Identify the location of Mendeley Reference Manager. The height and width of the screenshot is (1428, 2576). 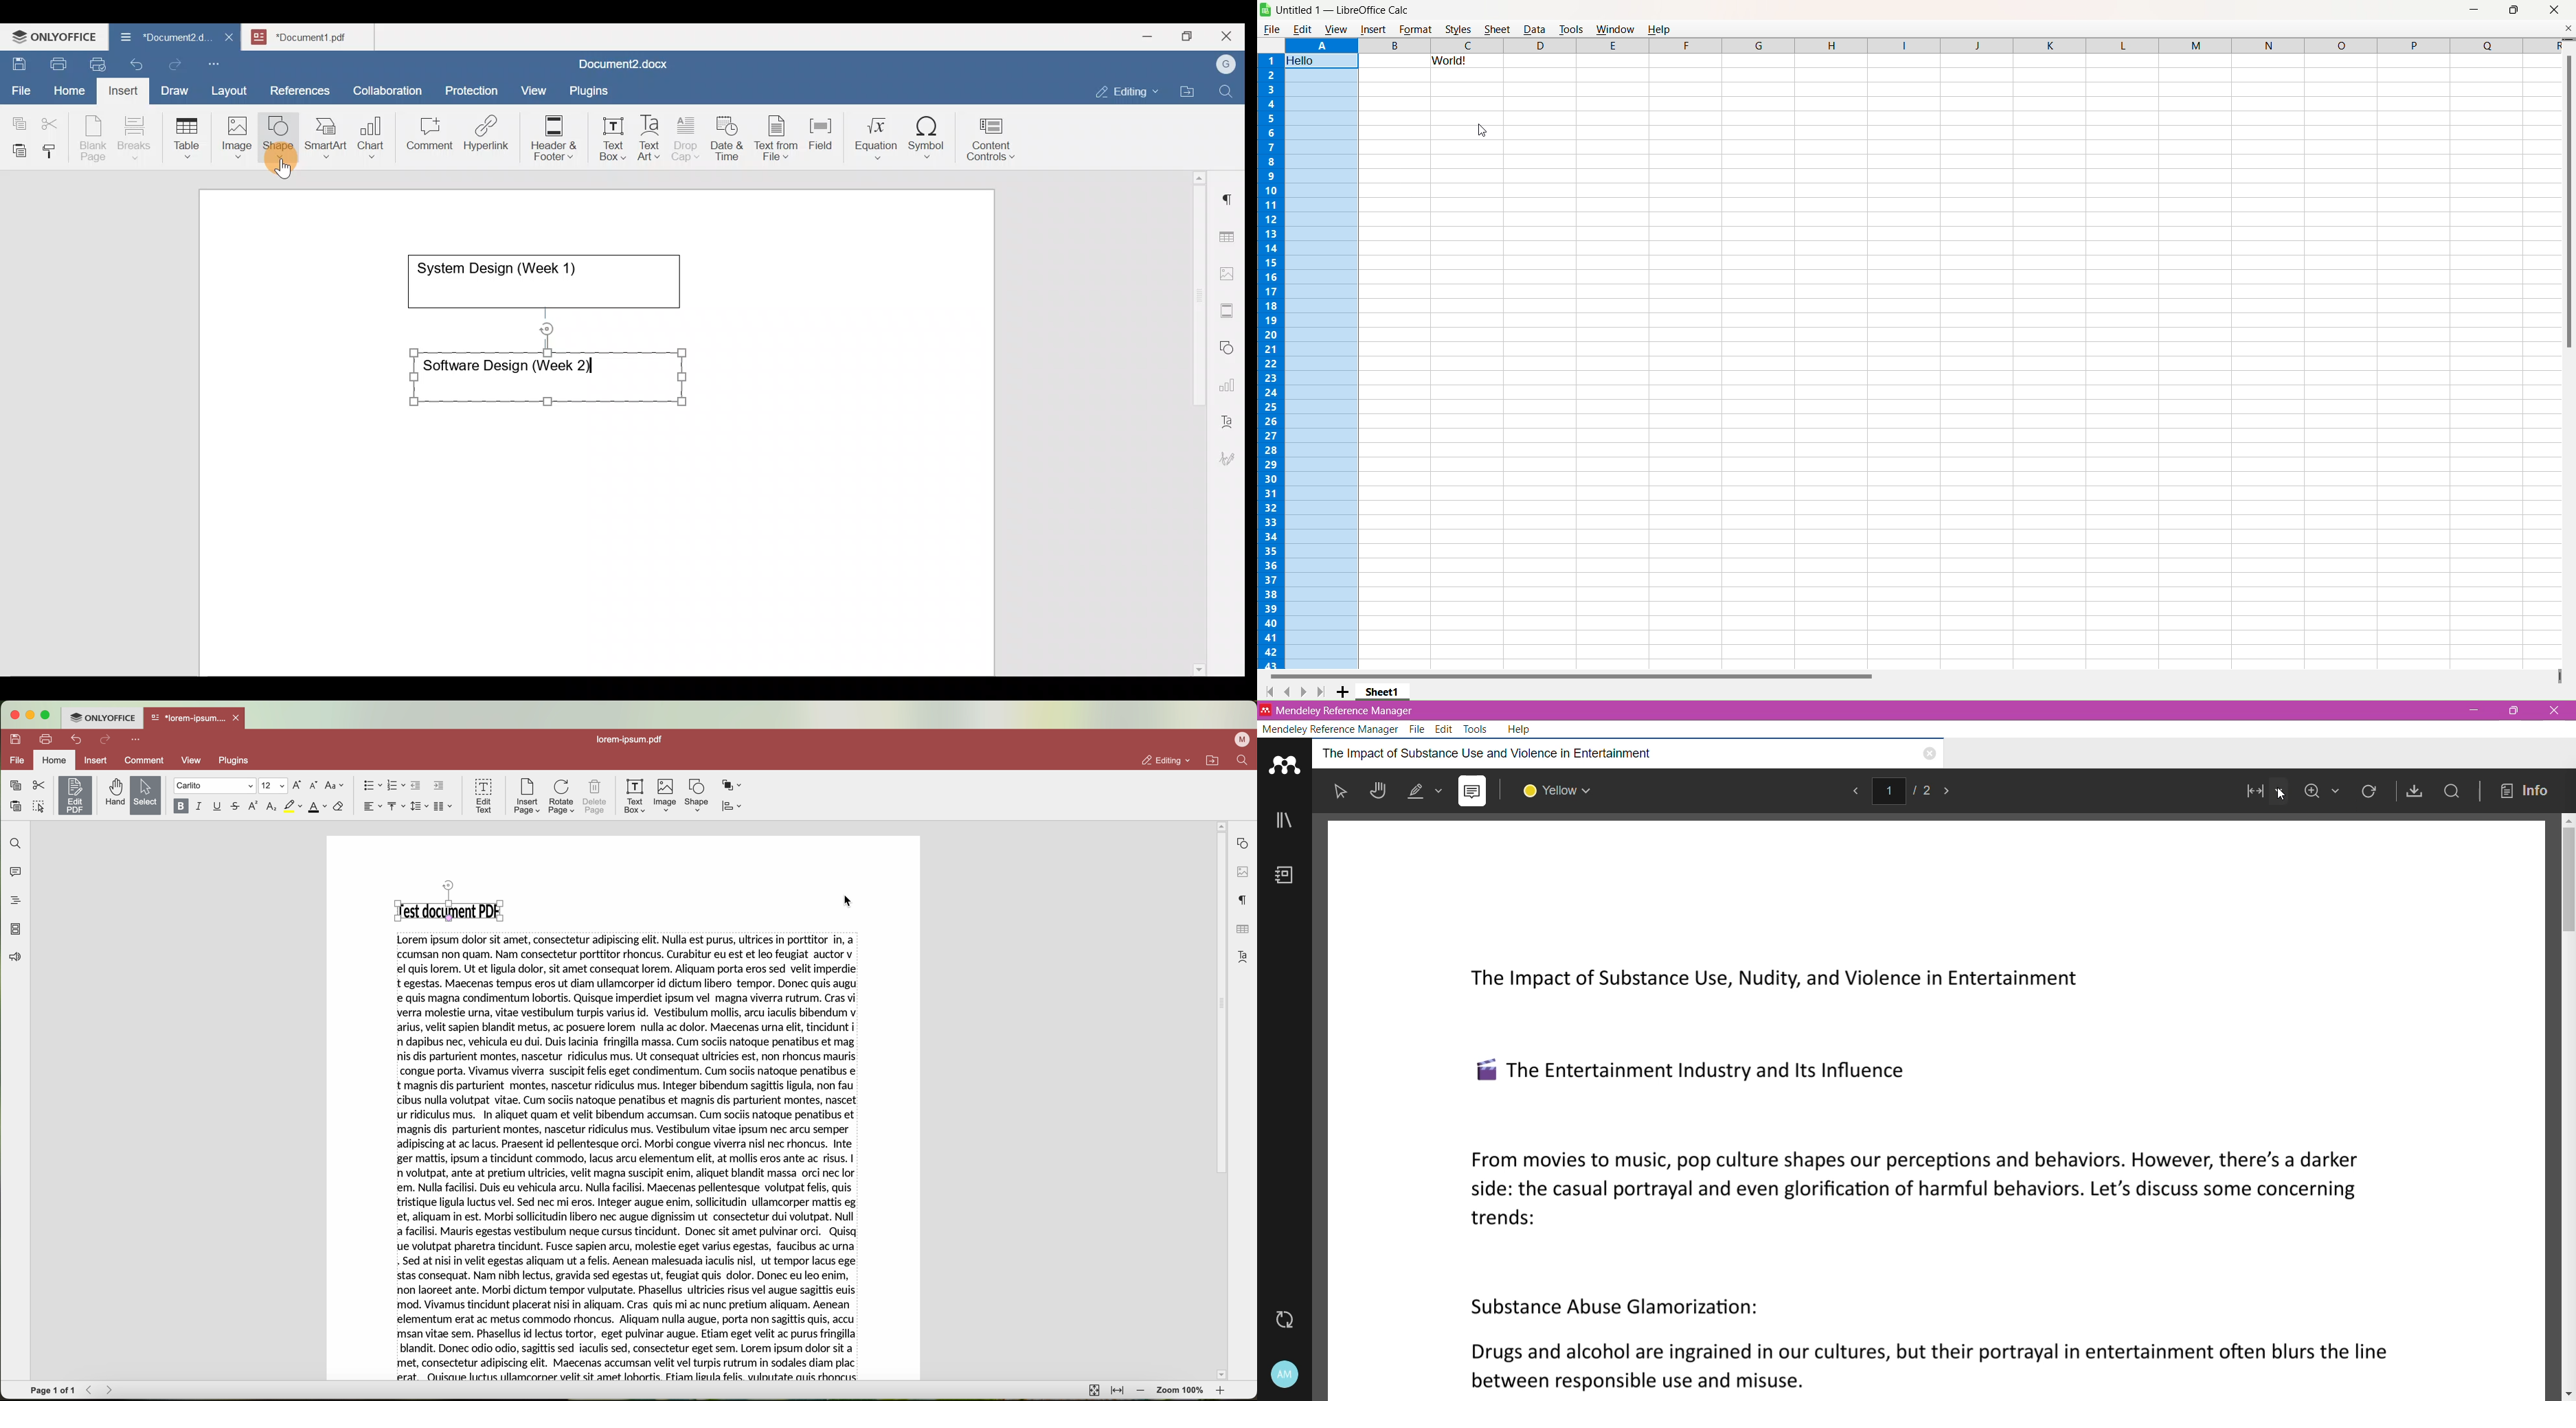
(1331, 728).